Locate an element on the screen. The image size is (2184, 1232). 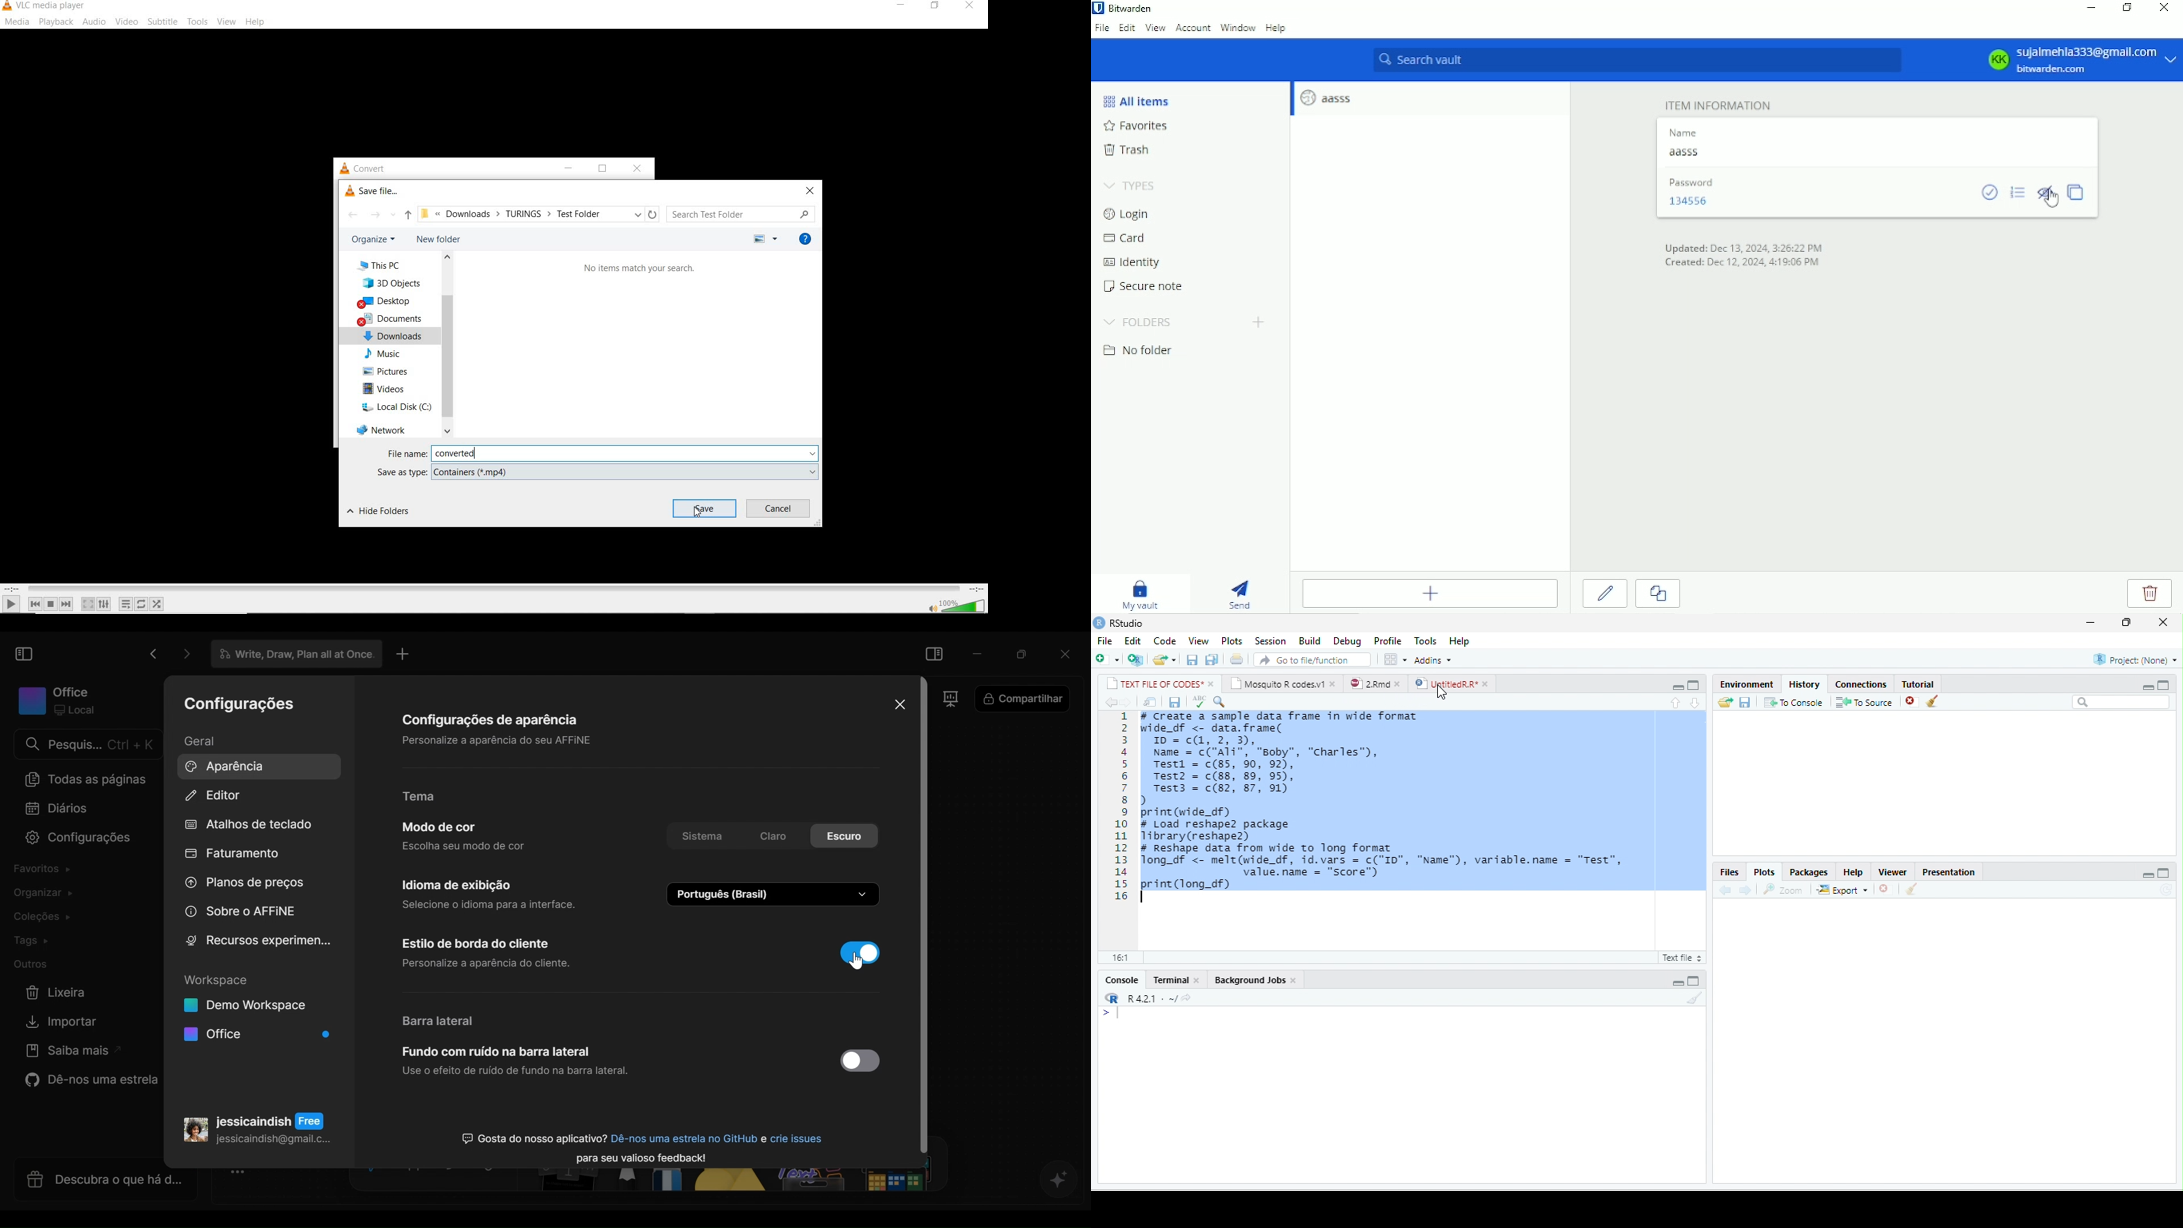
Presentation is located at coordinates (1948, 872).